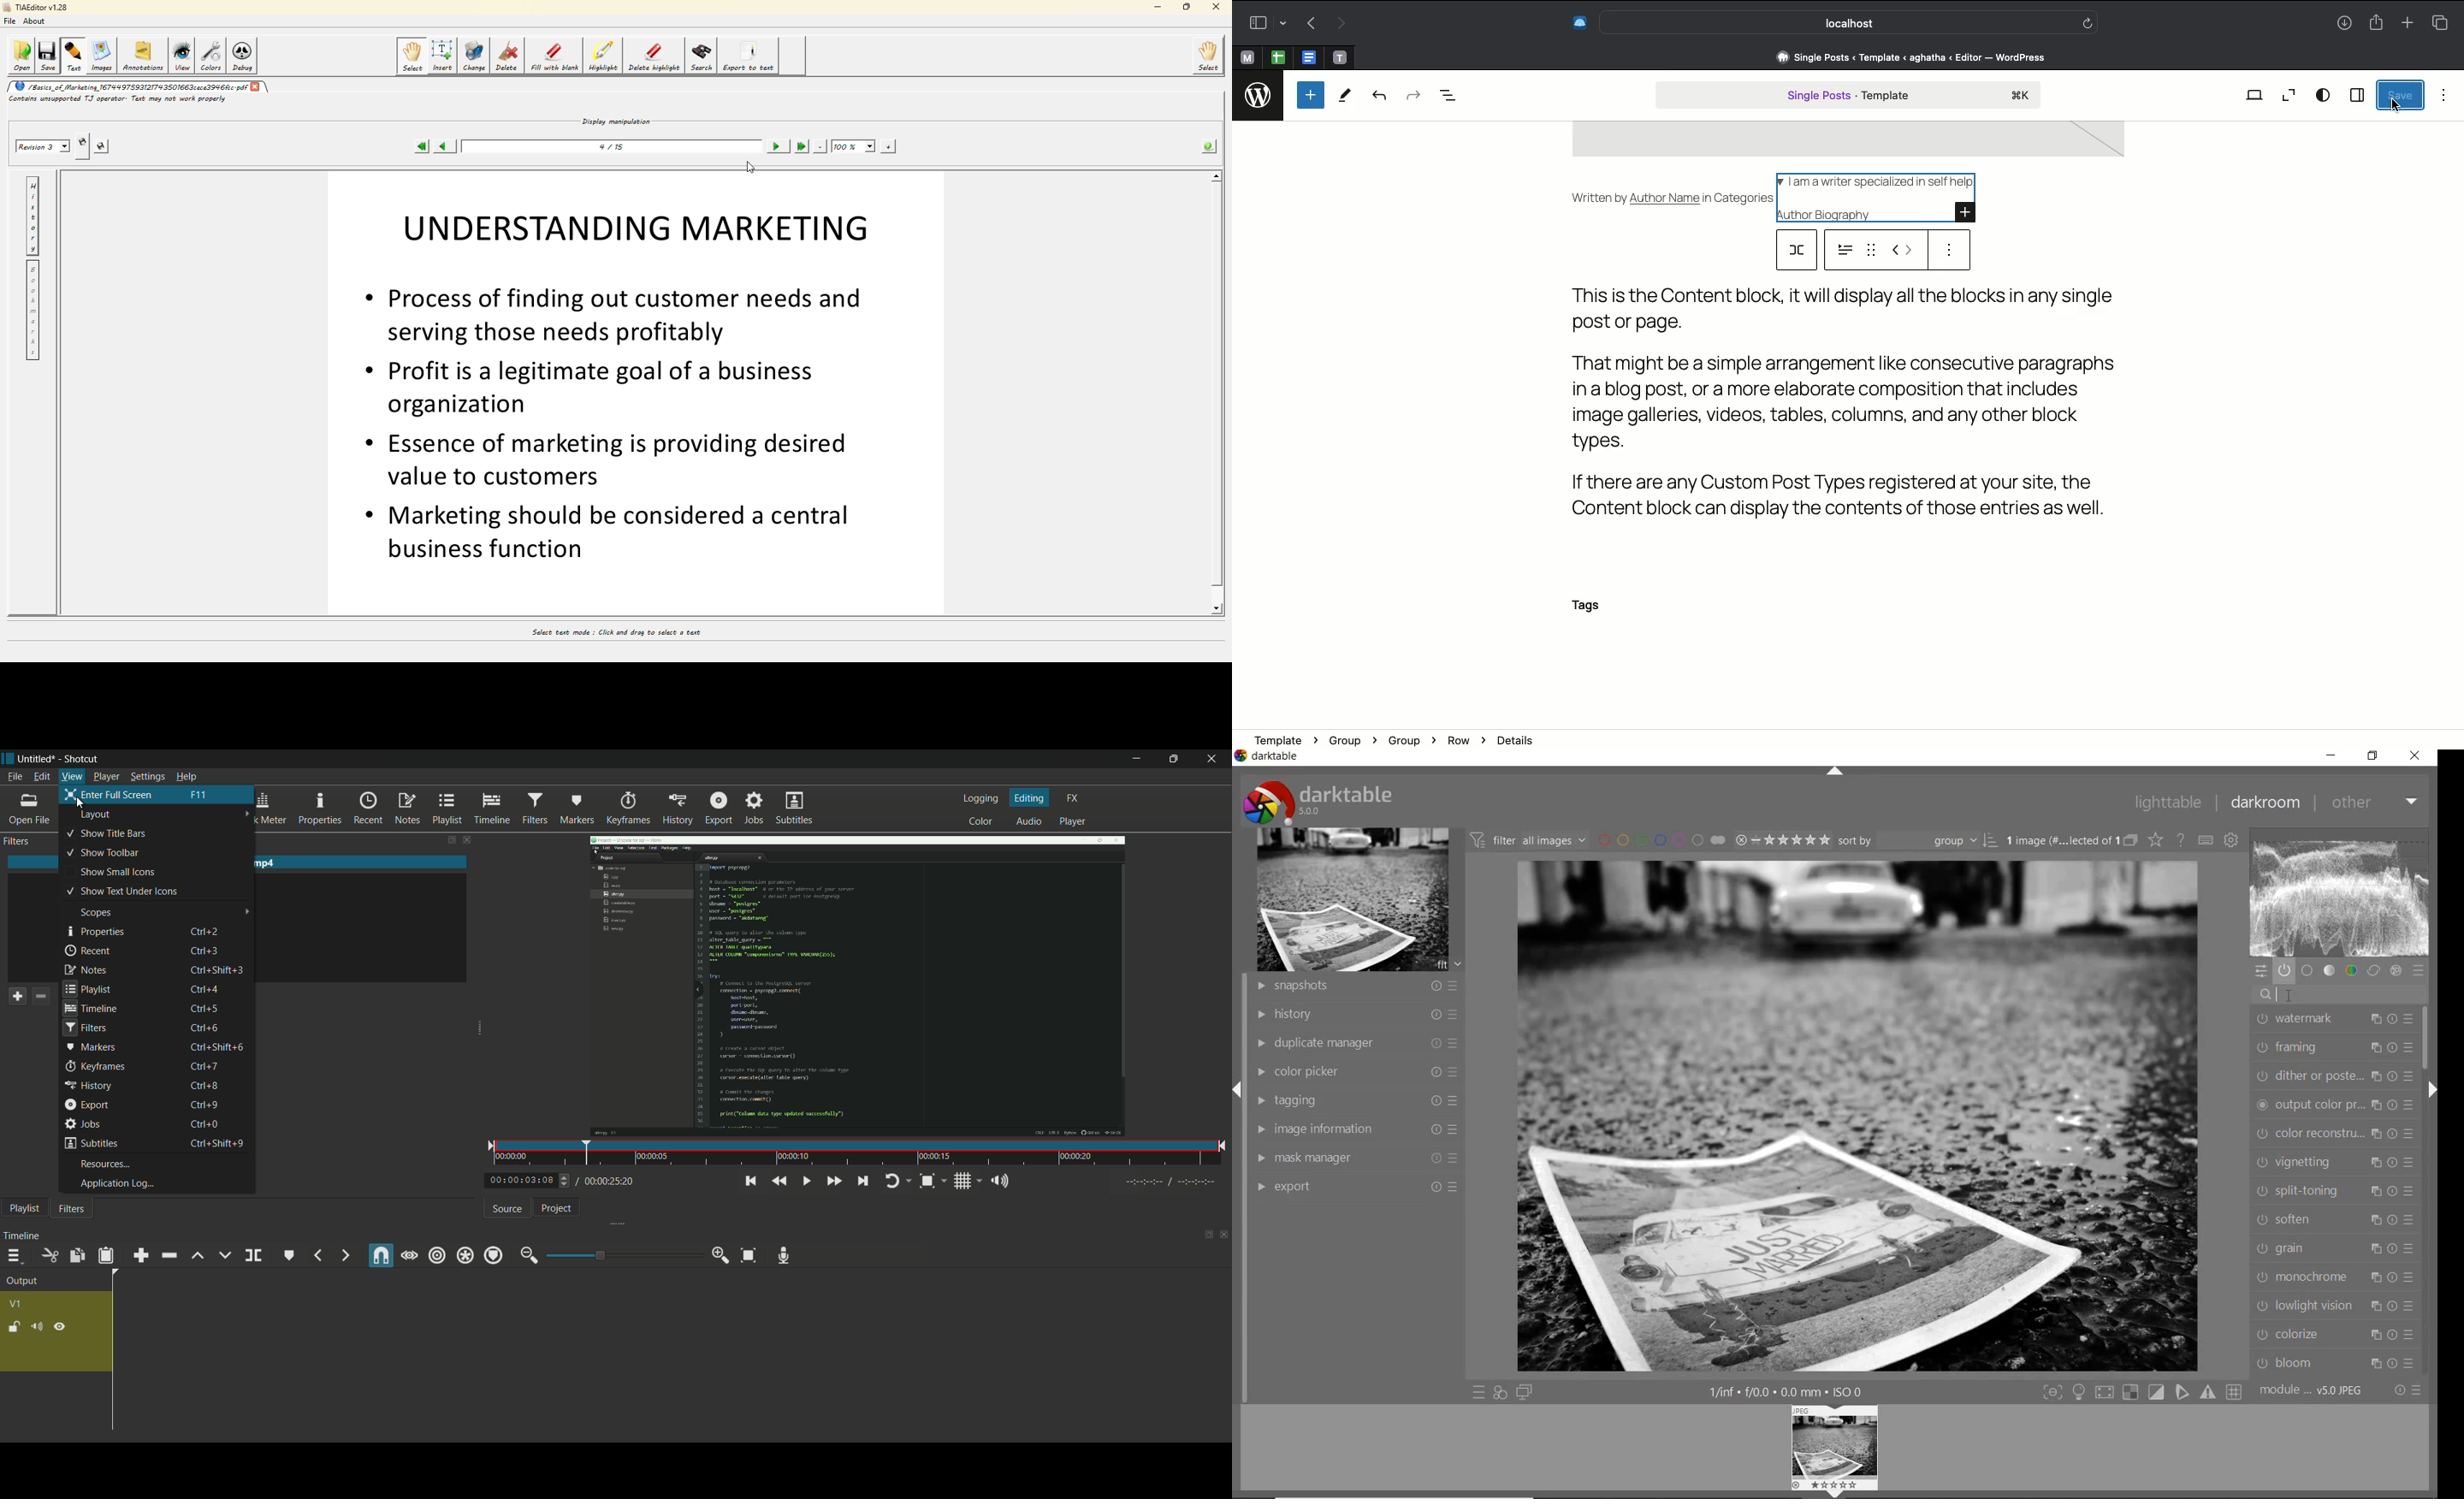  What do you see at coordinates (1350, 738) in the screenshot?
I see `Group` at bounding box center [1350, 738].